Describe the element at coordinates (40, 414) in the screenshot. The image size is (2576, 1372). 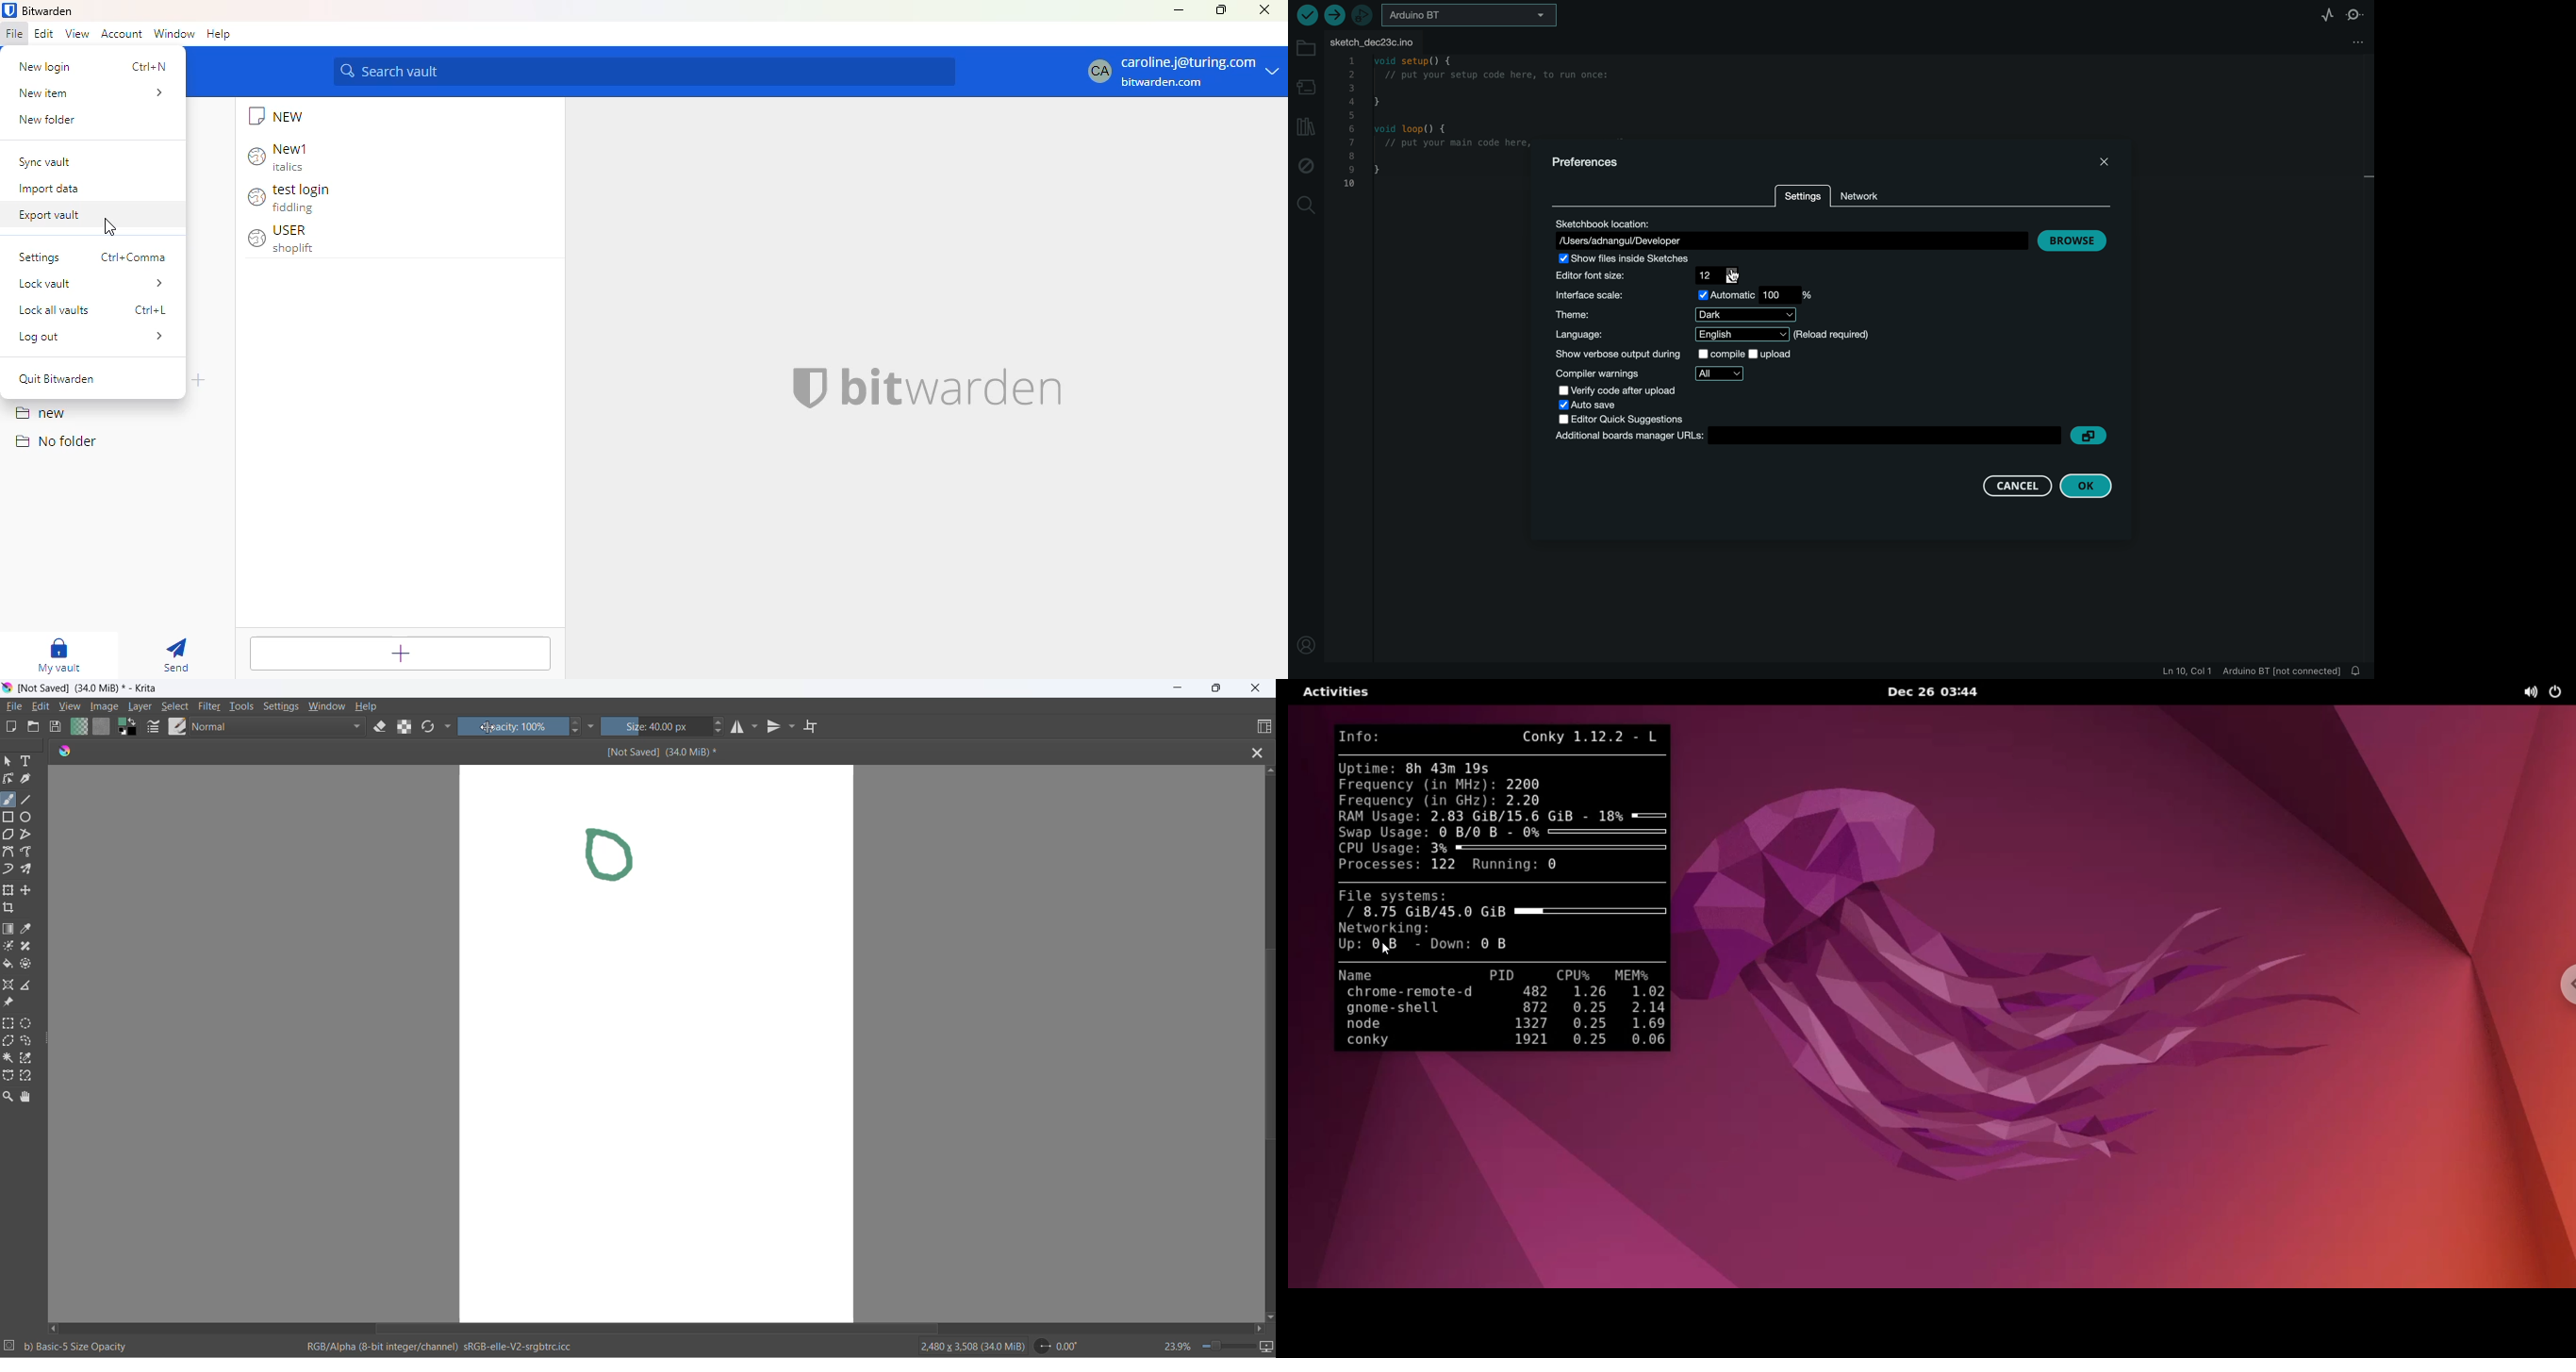
I see `new` at that location.